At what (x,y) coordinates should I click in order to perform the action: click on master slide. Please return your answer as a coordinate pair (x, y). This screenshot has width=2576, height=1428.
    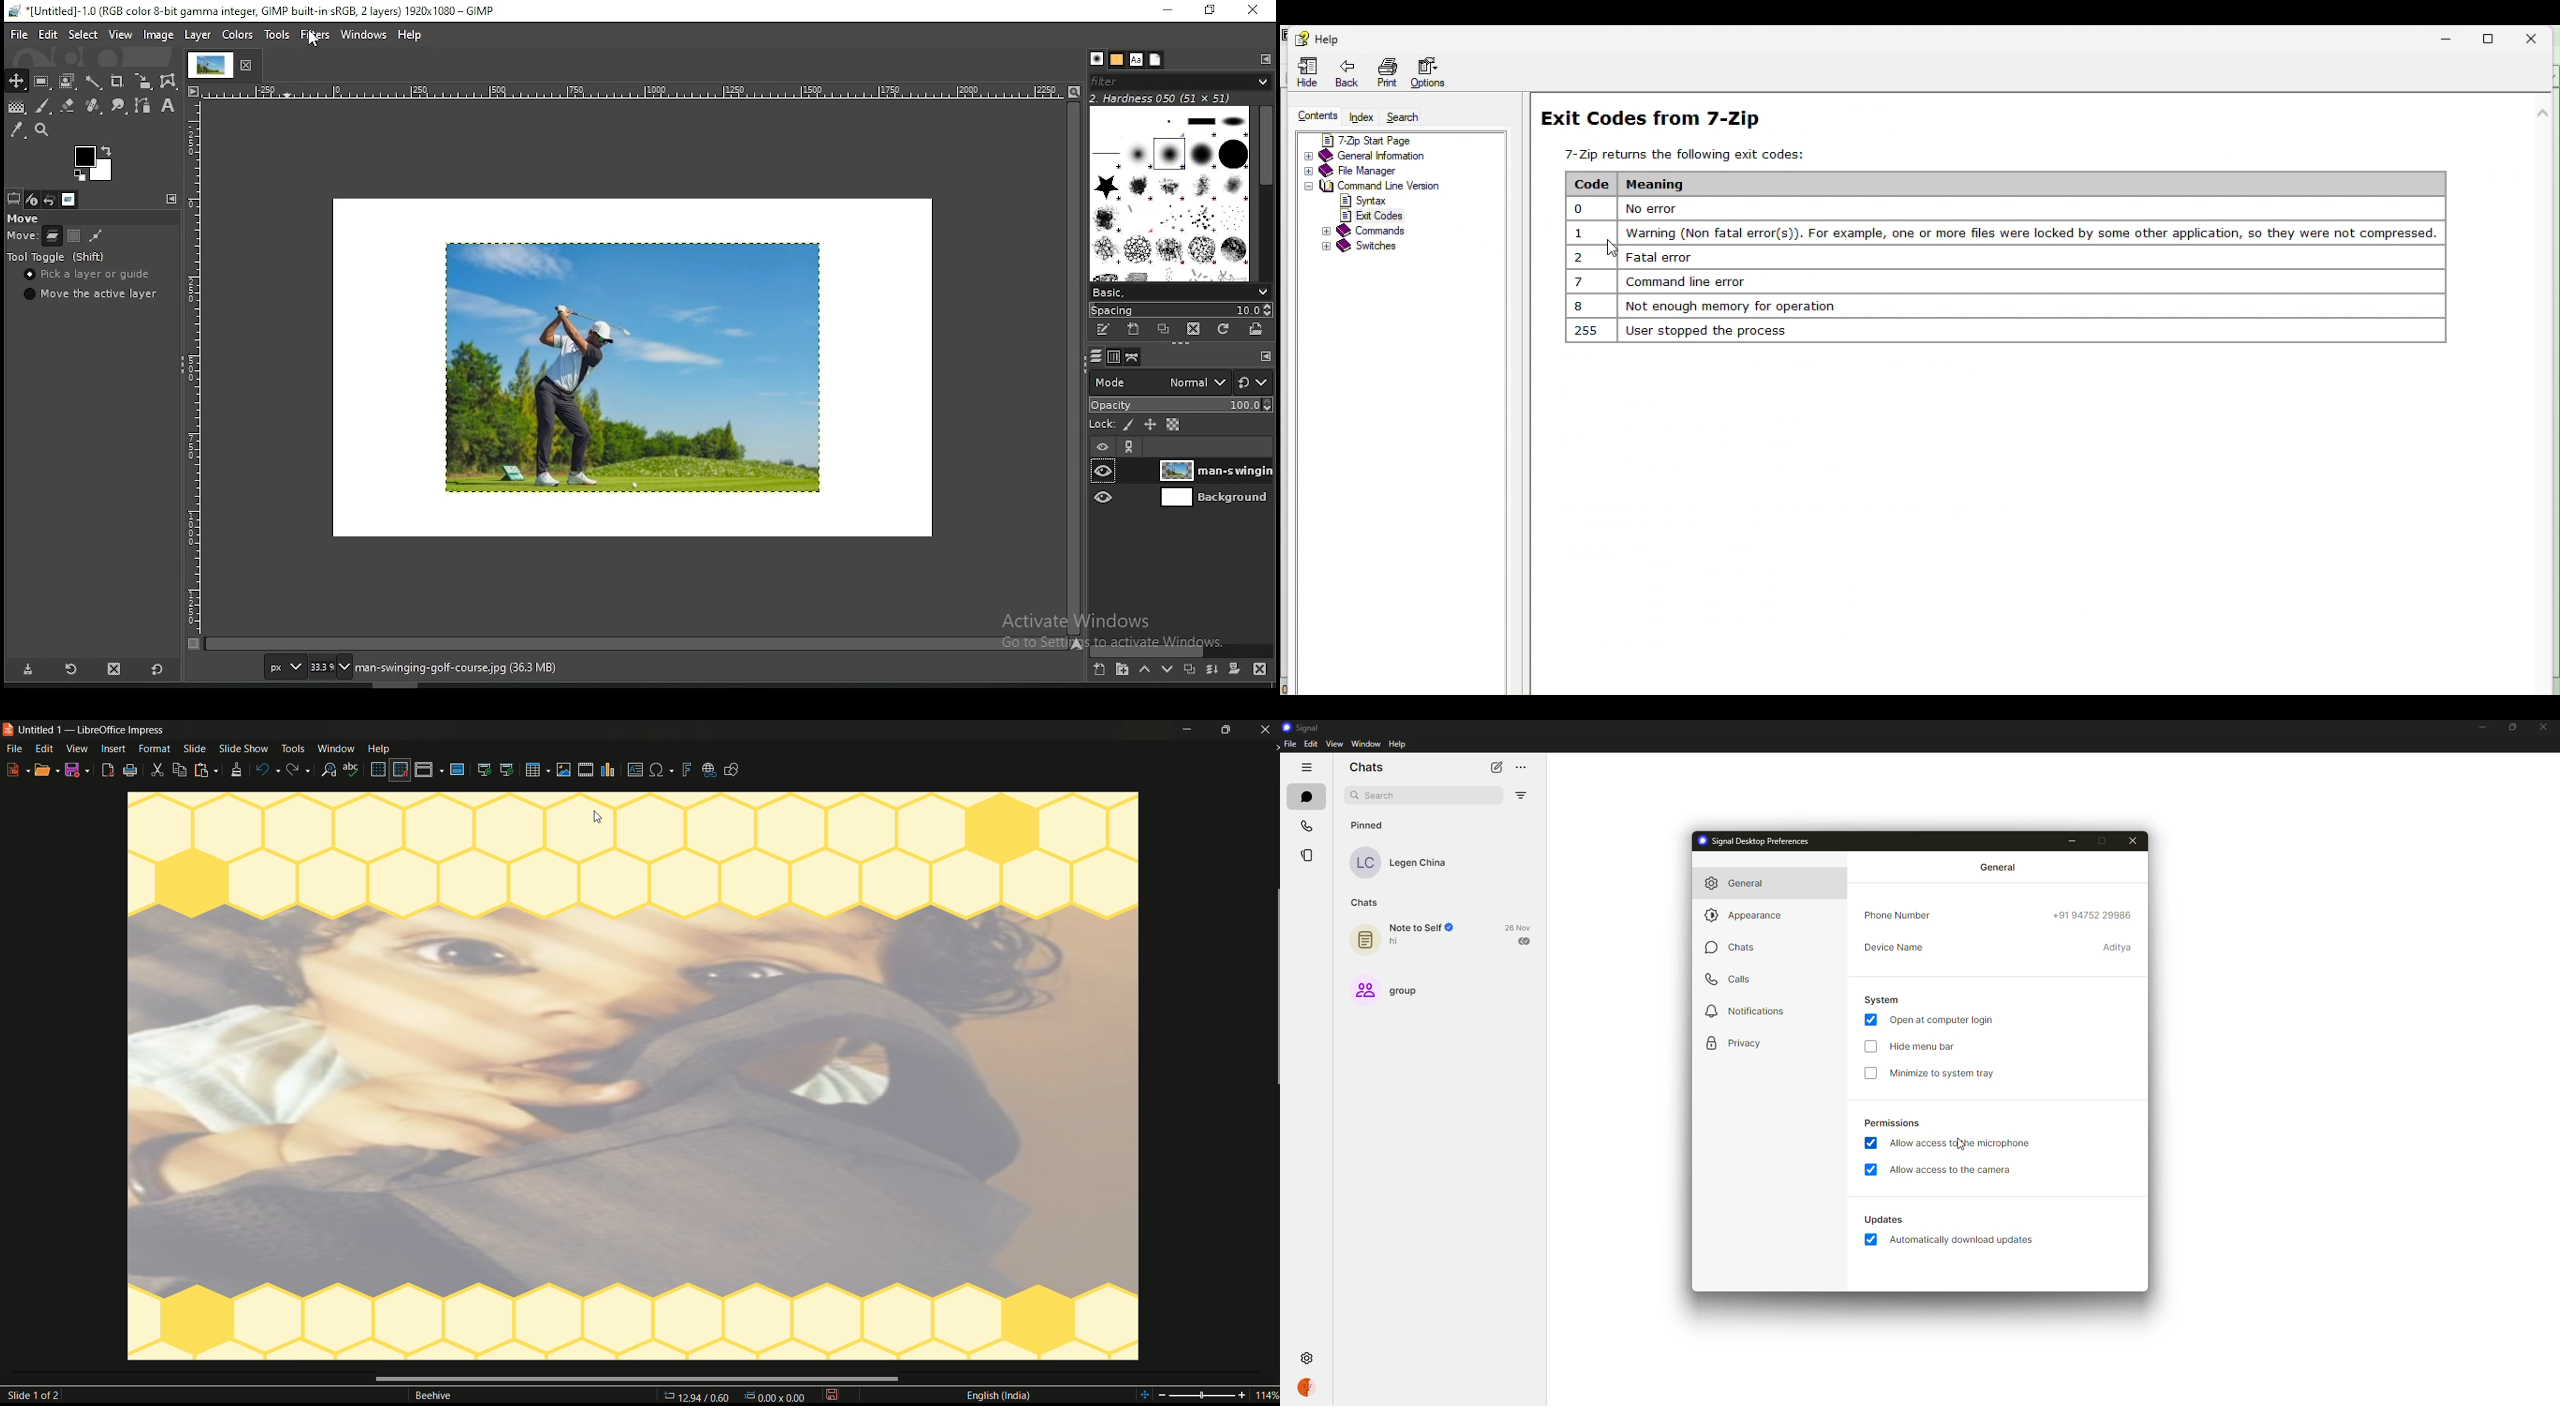
    Looking at the image, I should click on (460, 770).